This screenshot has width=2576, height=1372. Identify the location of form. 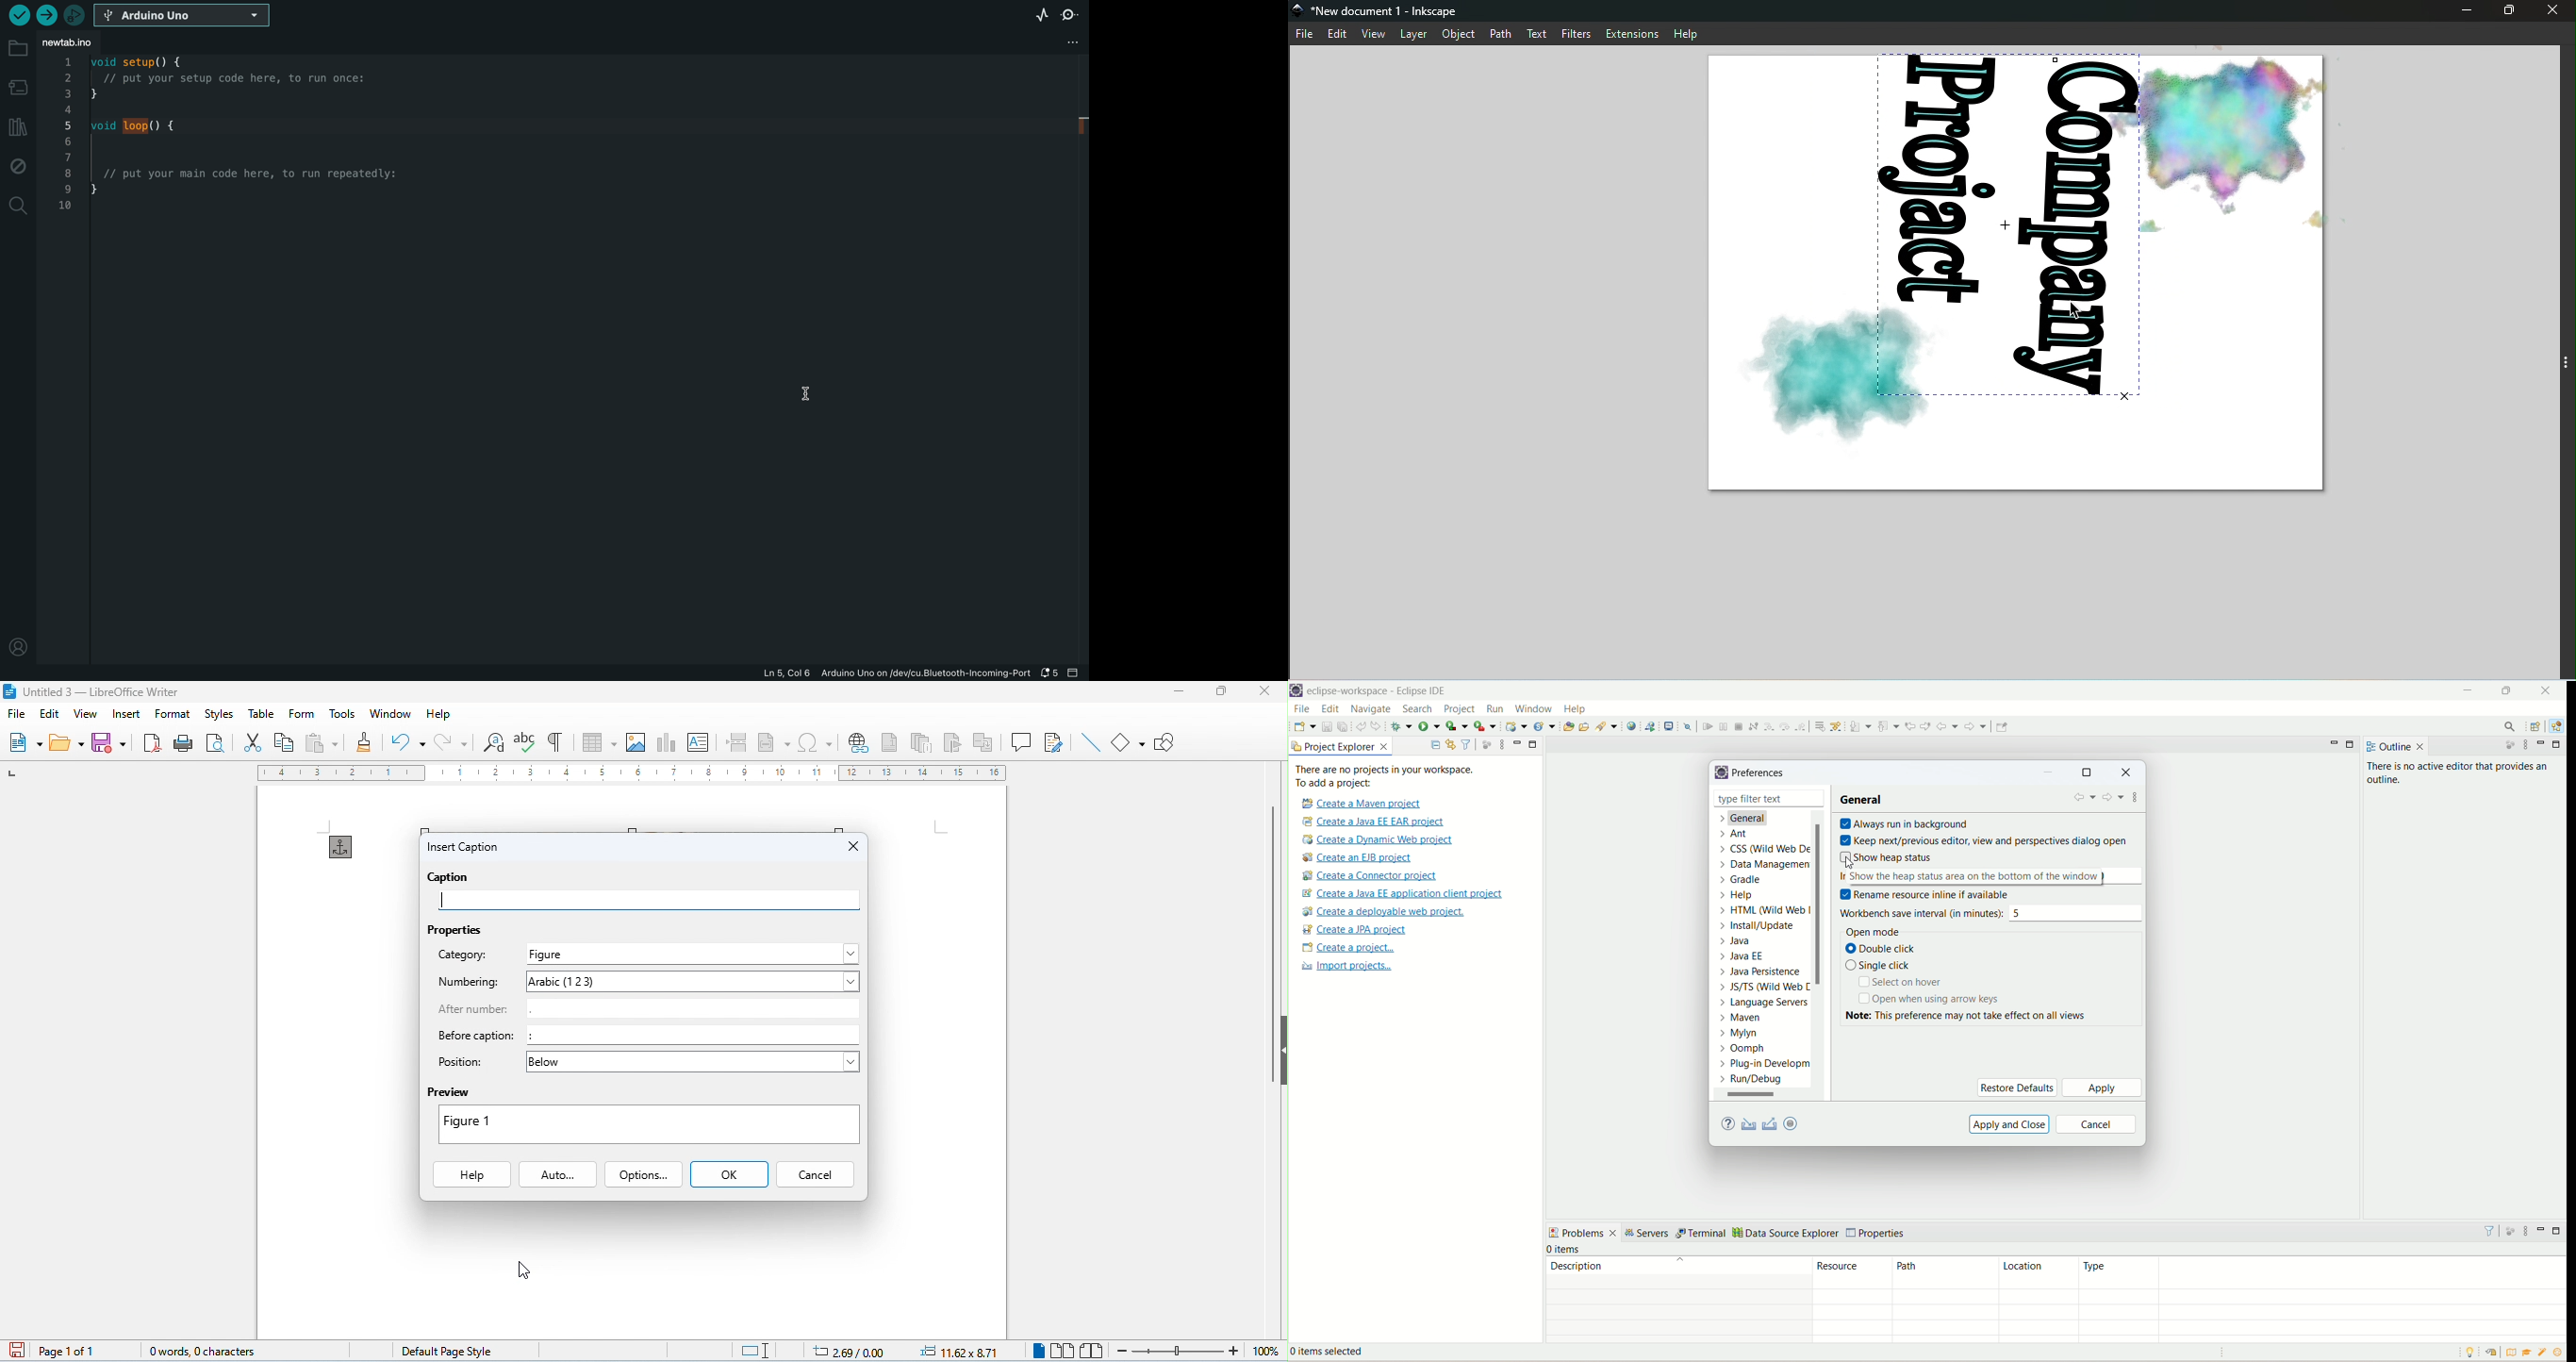
(303, 713).